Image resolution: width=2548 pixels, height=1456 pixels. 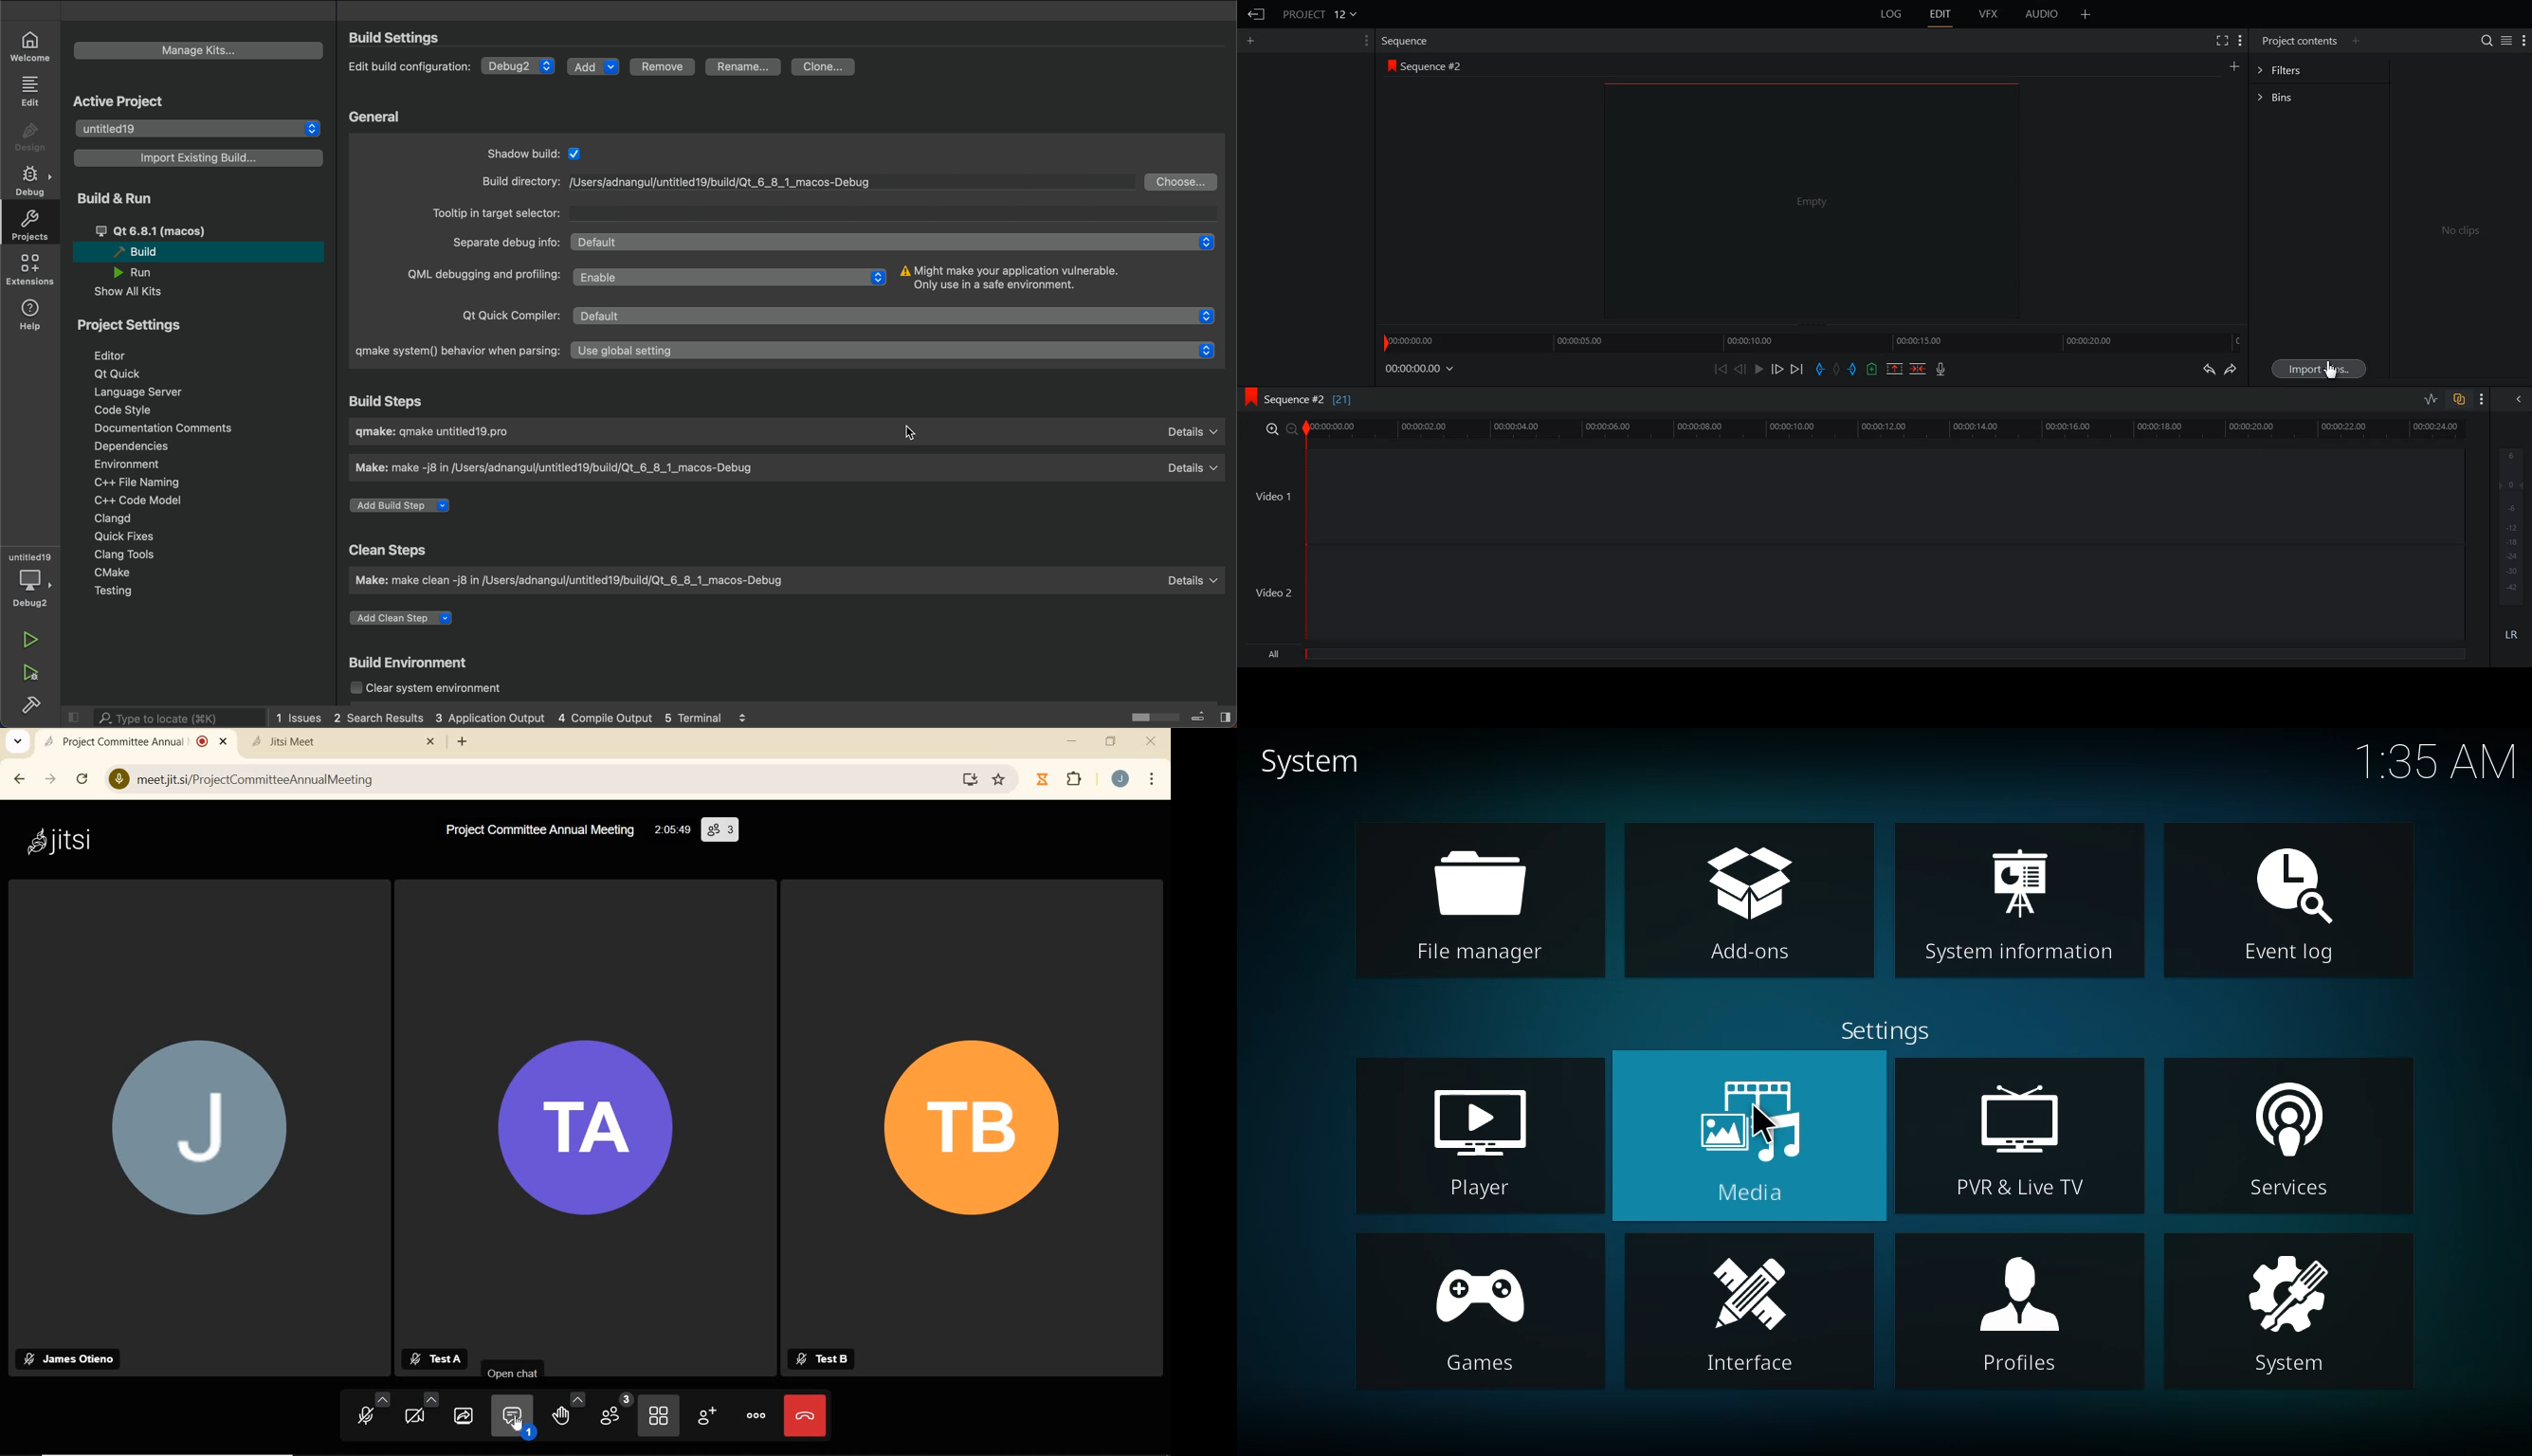 I want to click on games, so click(x=1481, y=1313).